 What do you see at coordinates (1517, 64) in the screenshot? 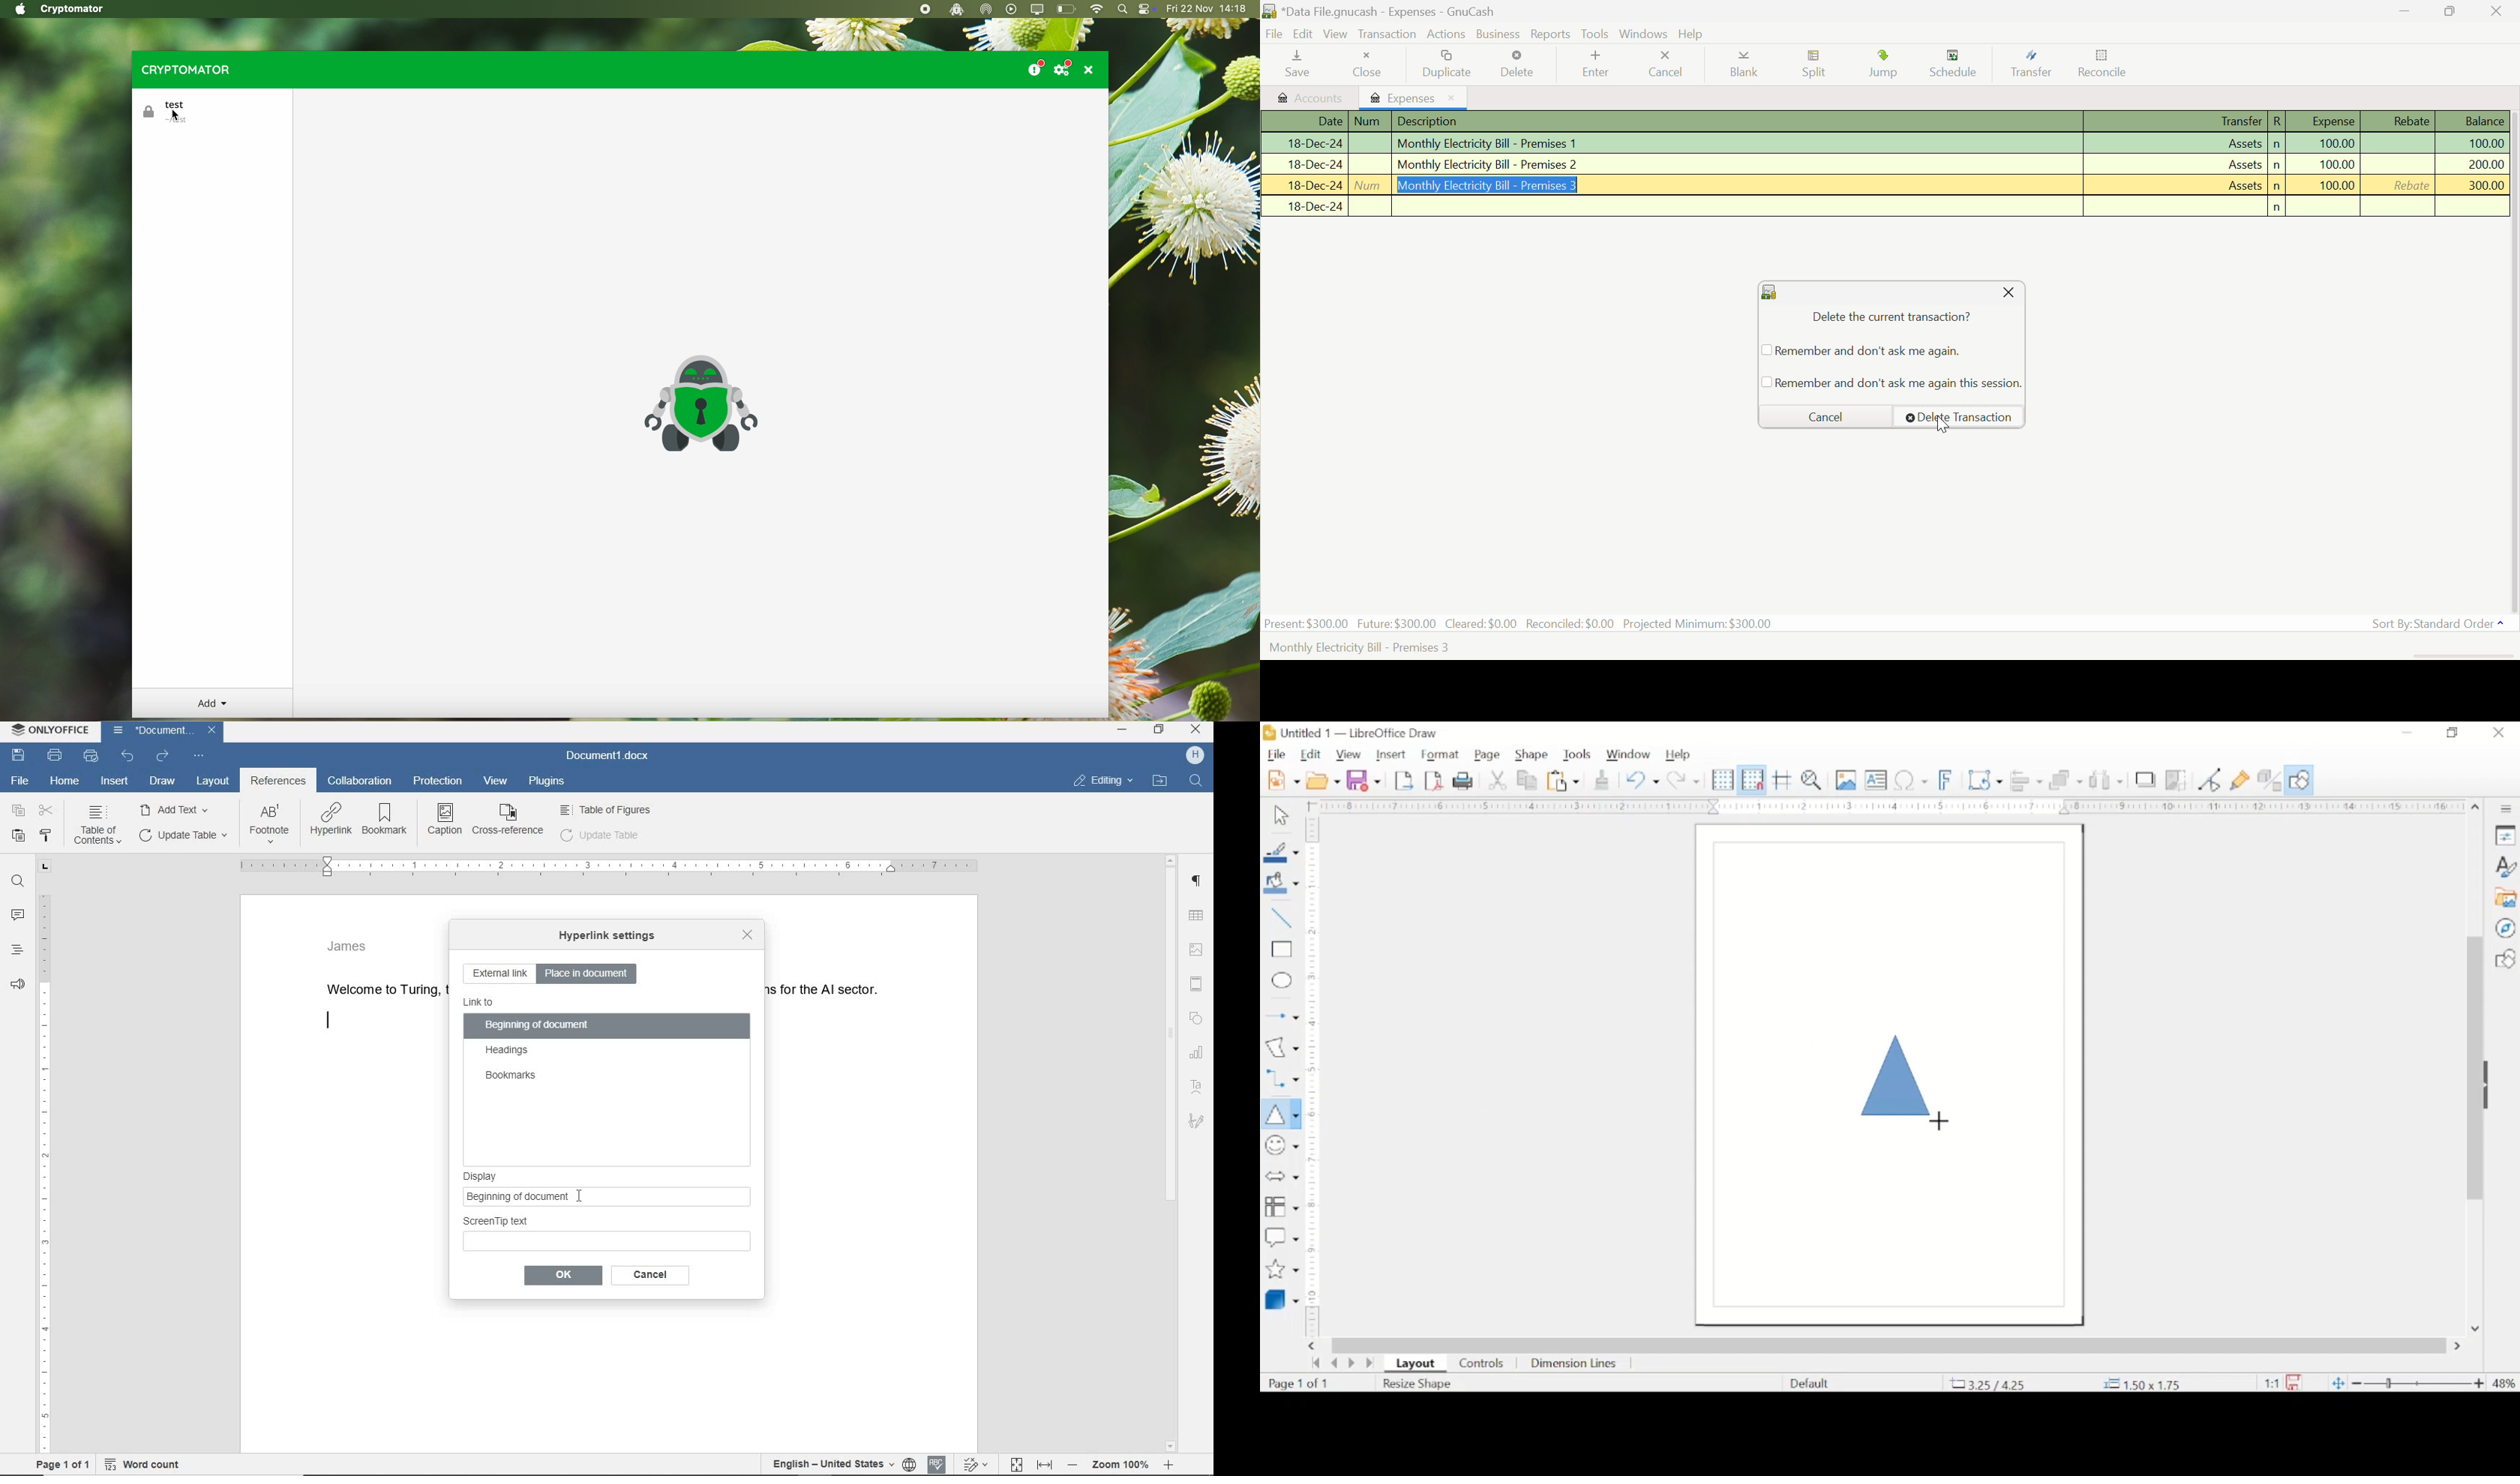
I see `Delete` at bounding box center [1517, 64].